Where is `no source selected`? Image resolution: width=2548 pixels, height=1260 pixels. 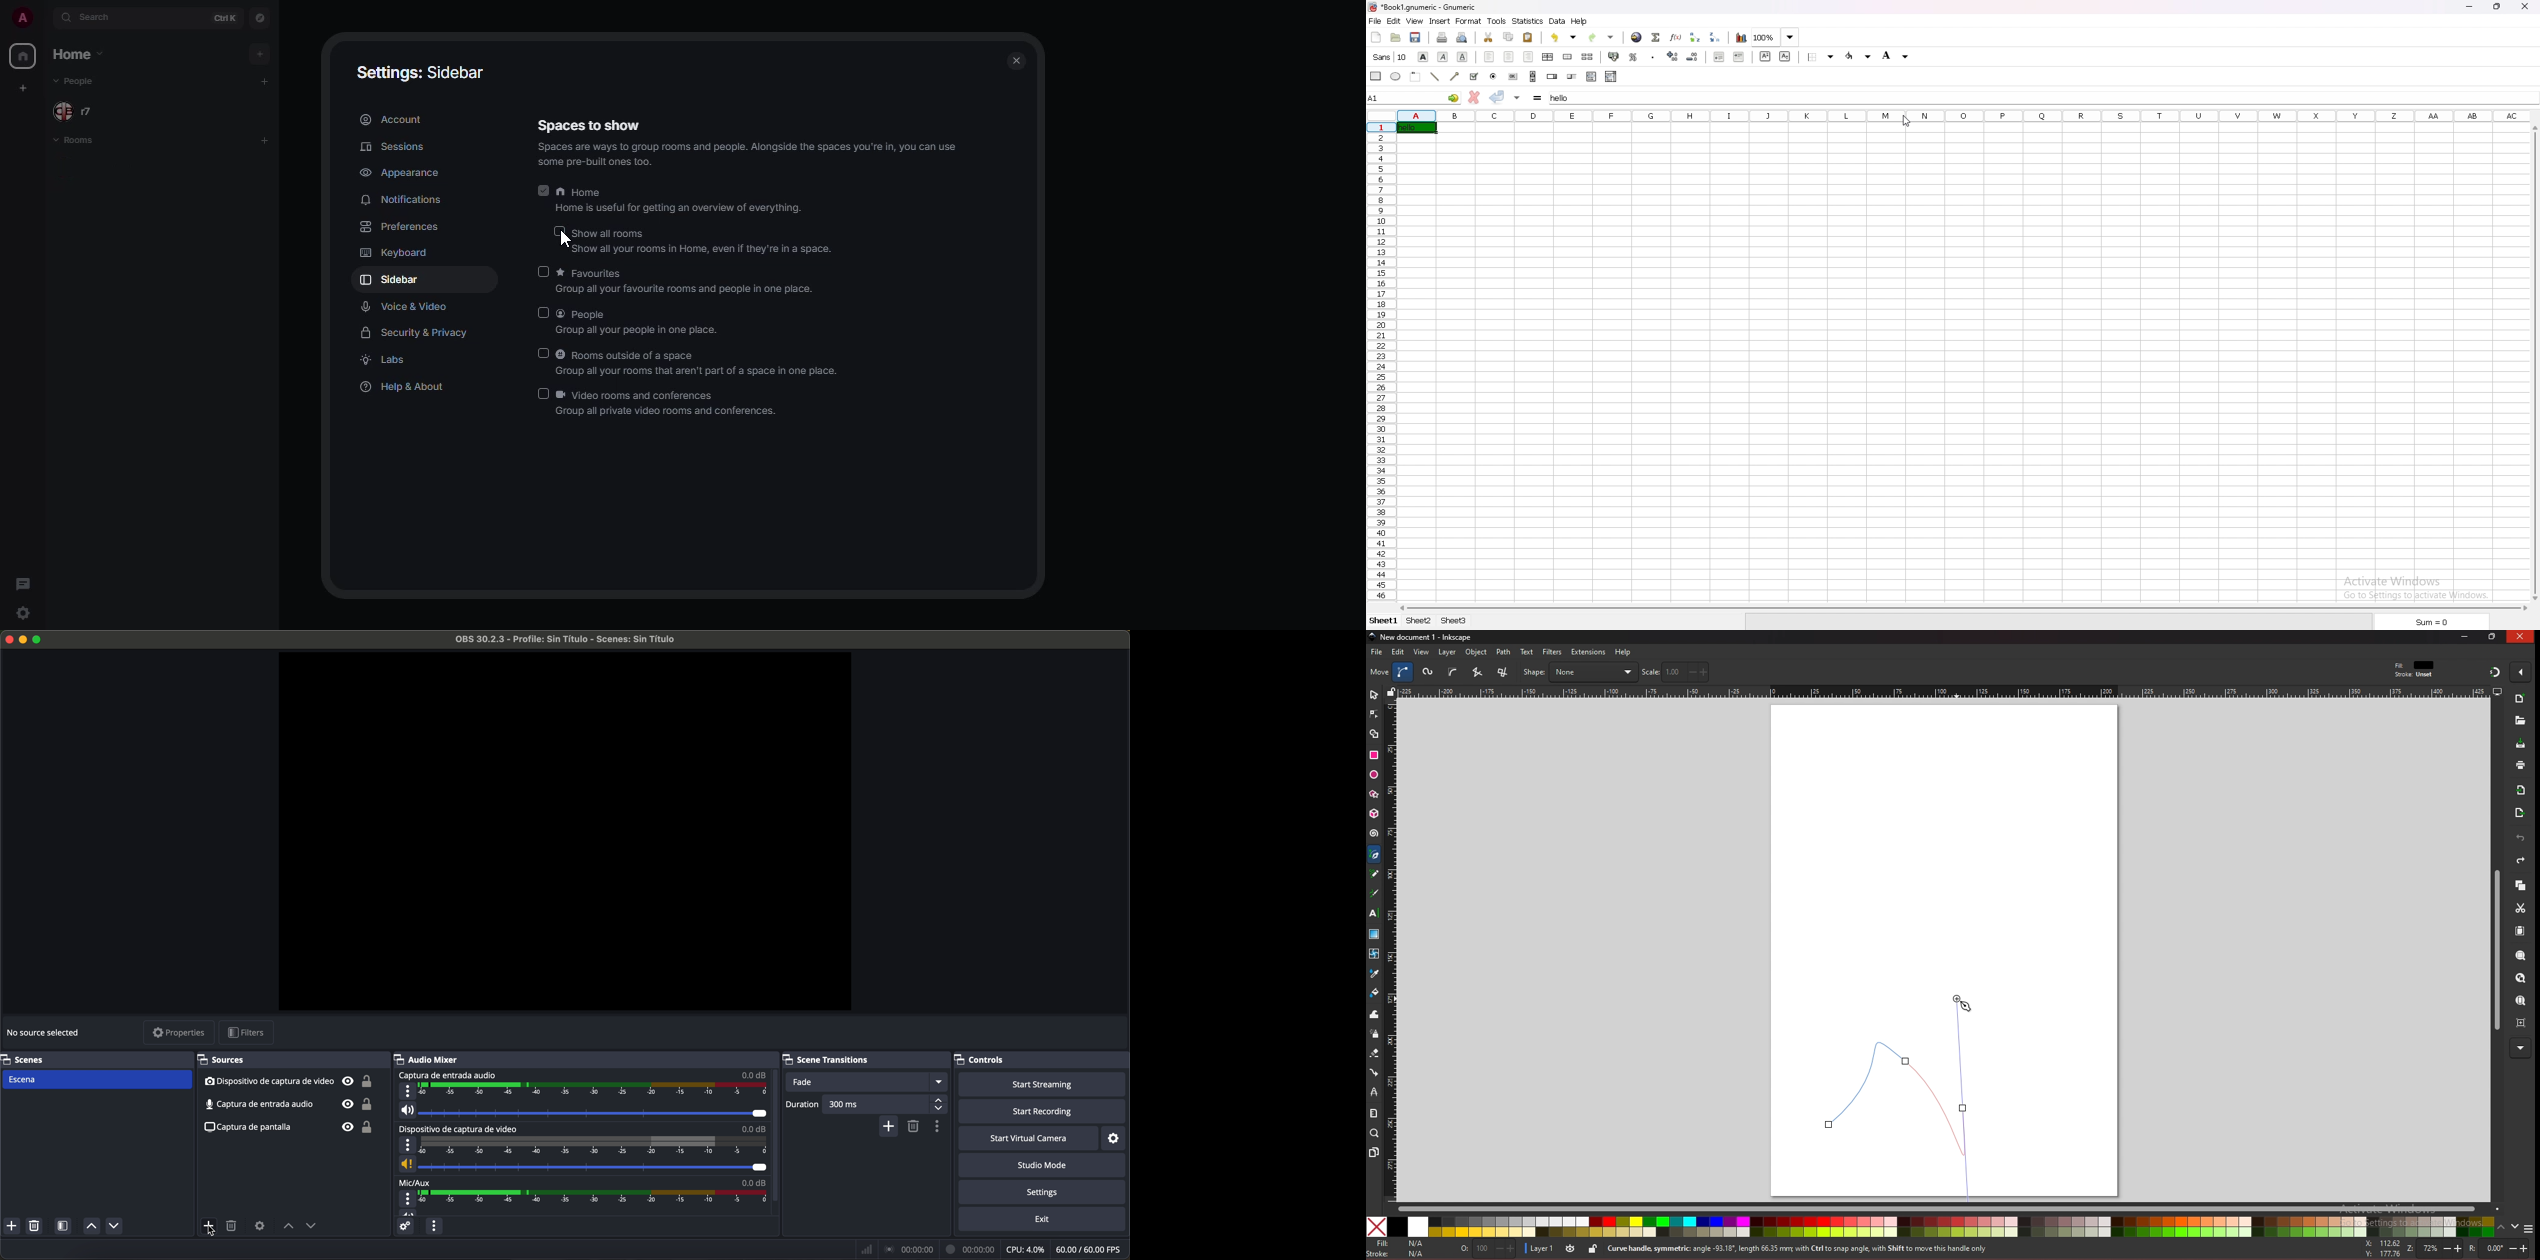 no source selected is located at coordinates (46, 1032).